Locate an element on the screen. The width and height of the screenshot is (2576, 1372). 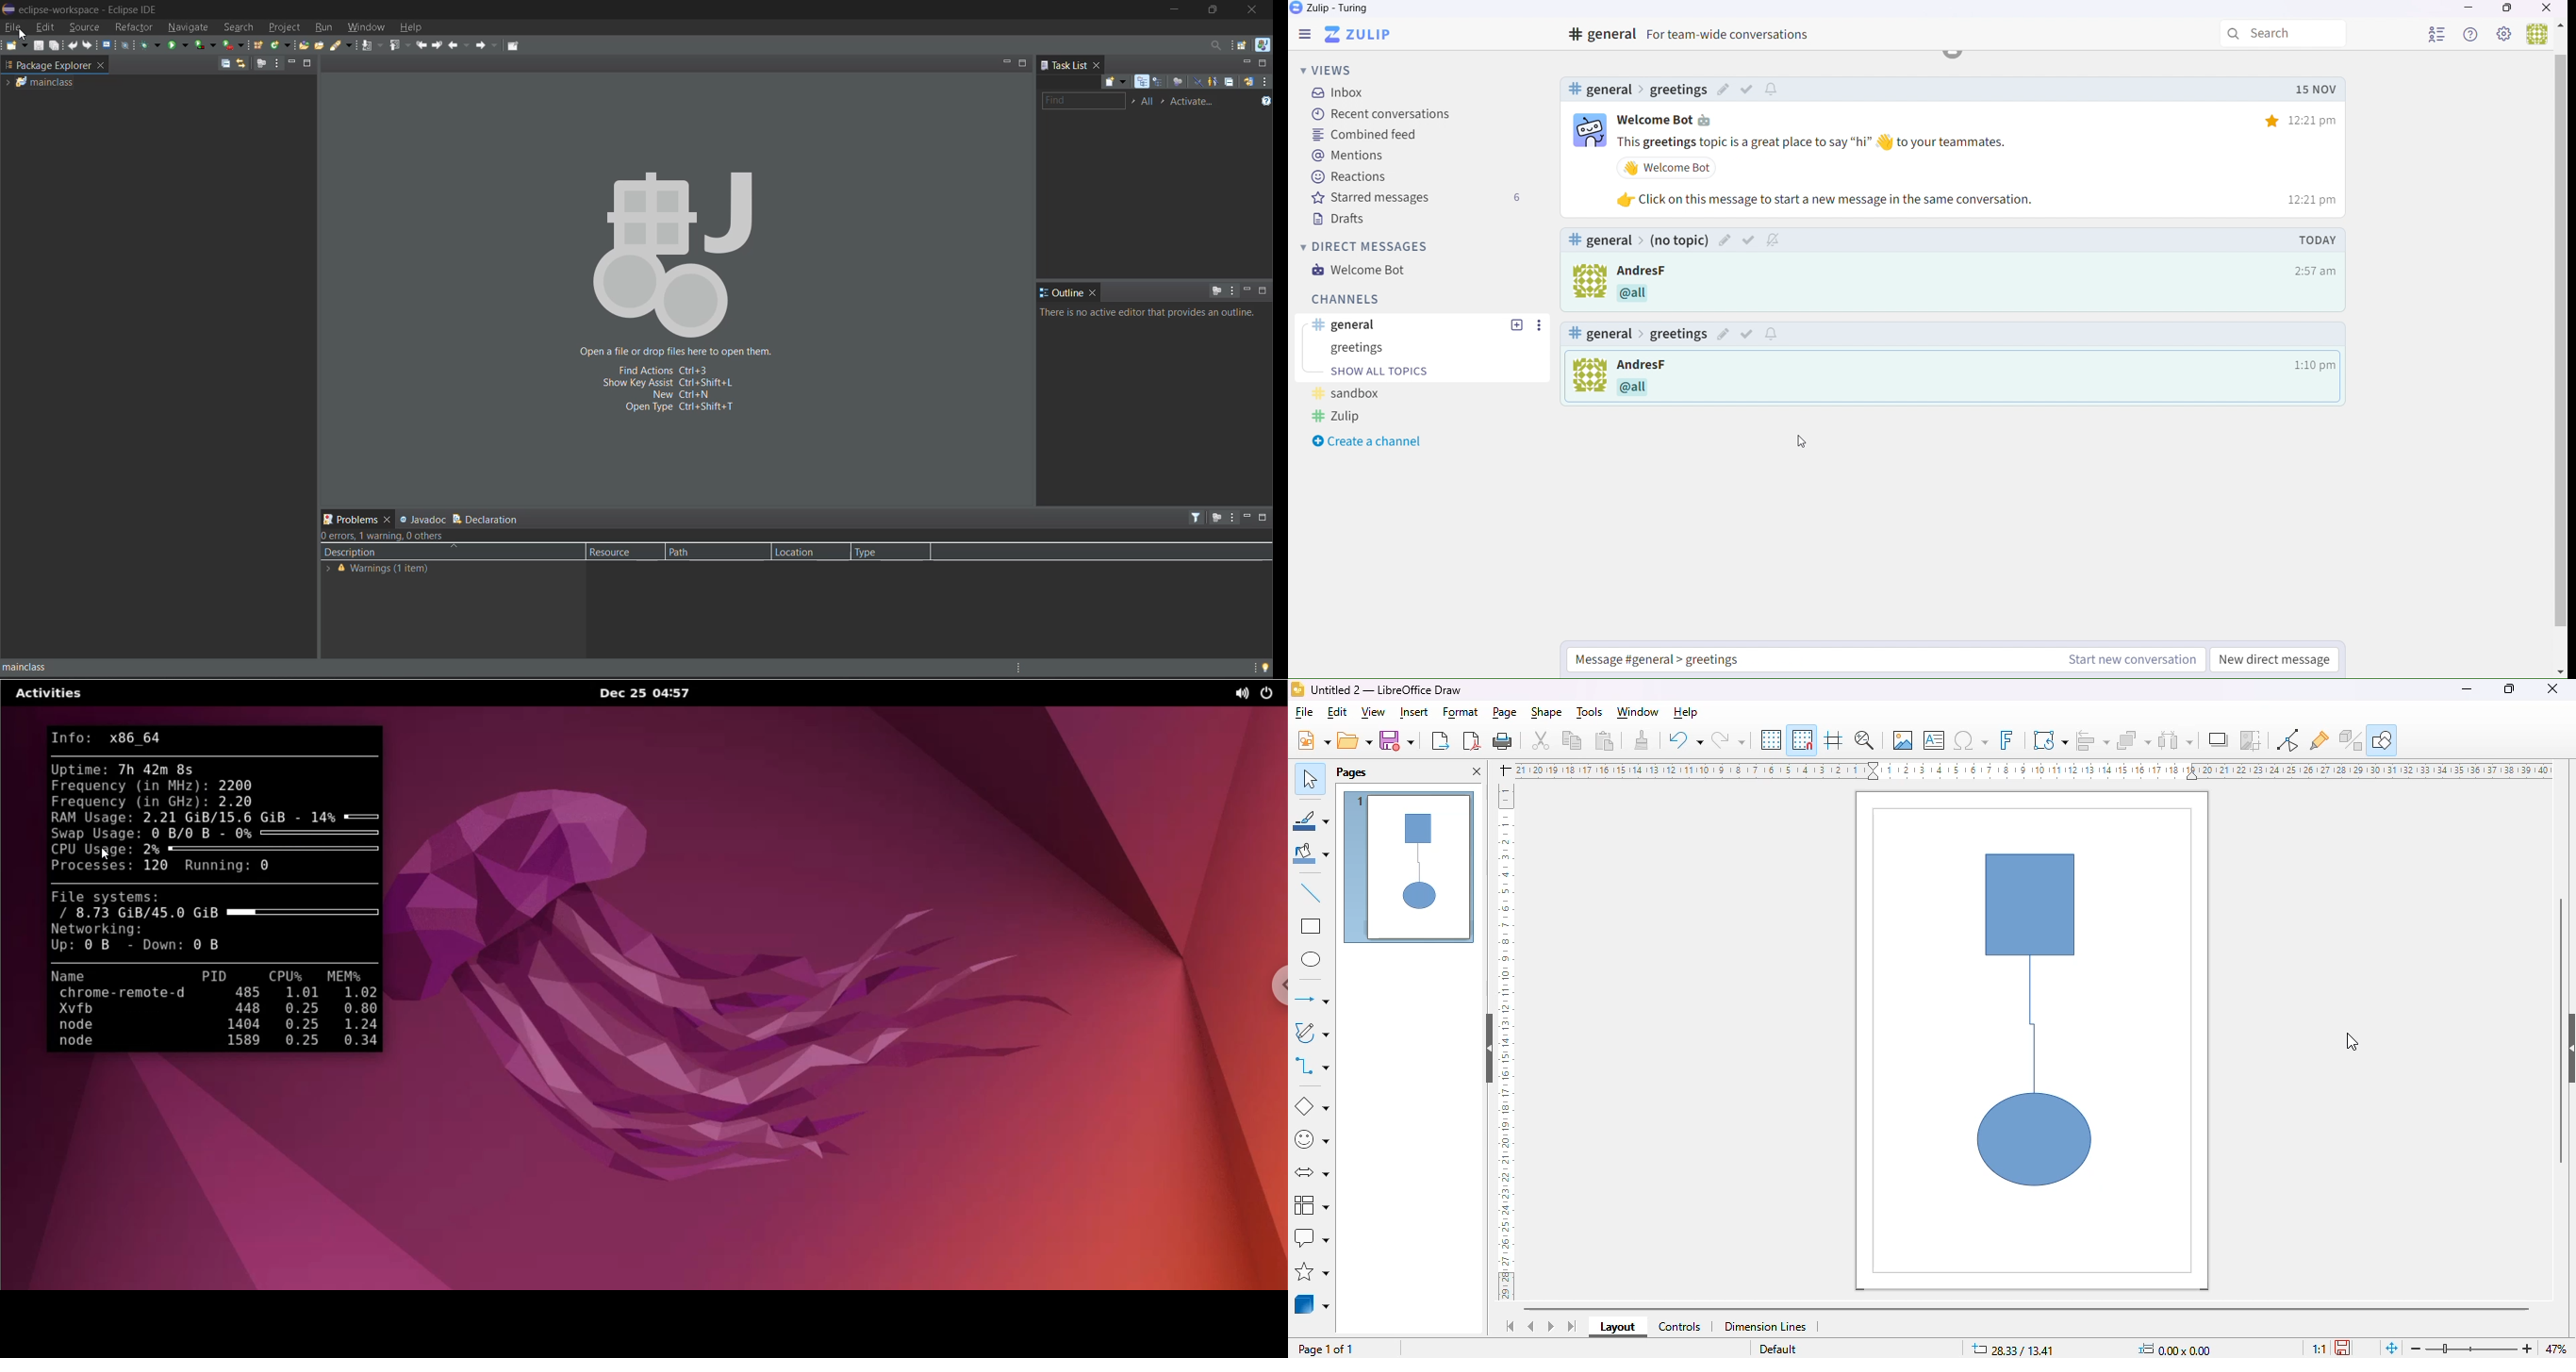
display grid is located at coordinates (1771, 739).